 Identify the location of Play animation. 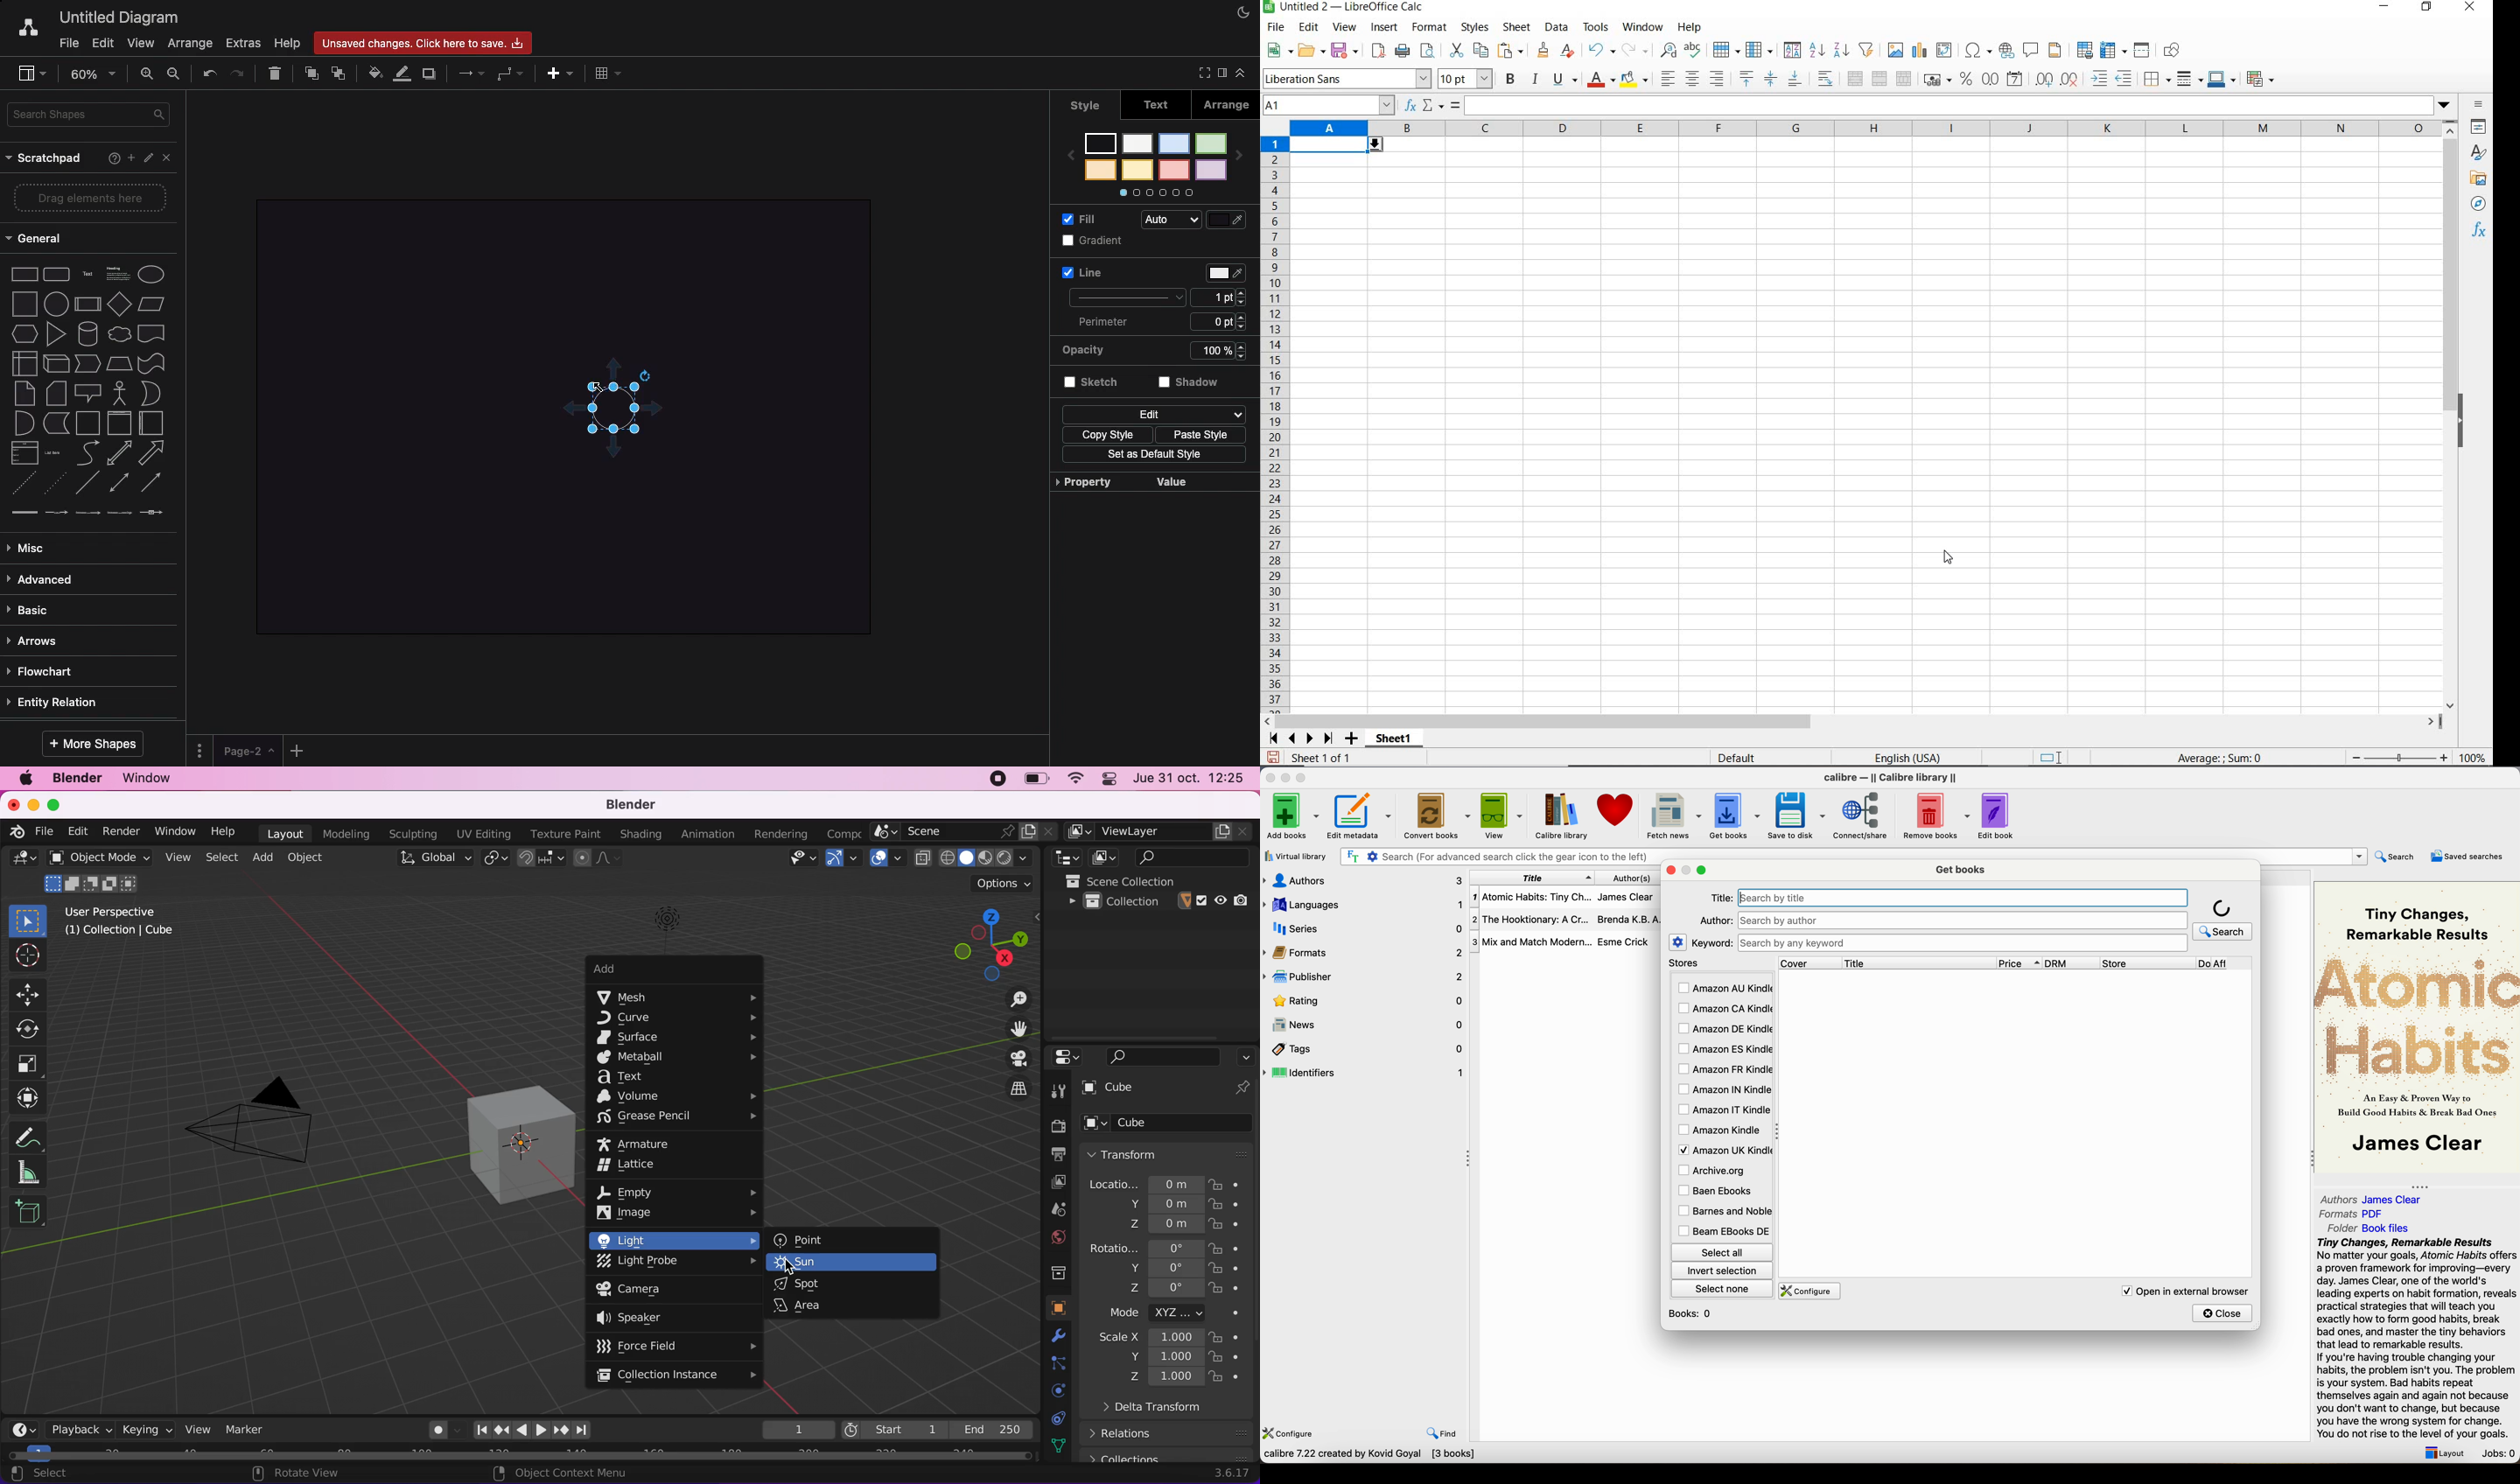
(520, 1432).